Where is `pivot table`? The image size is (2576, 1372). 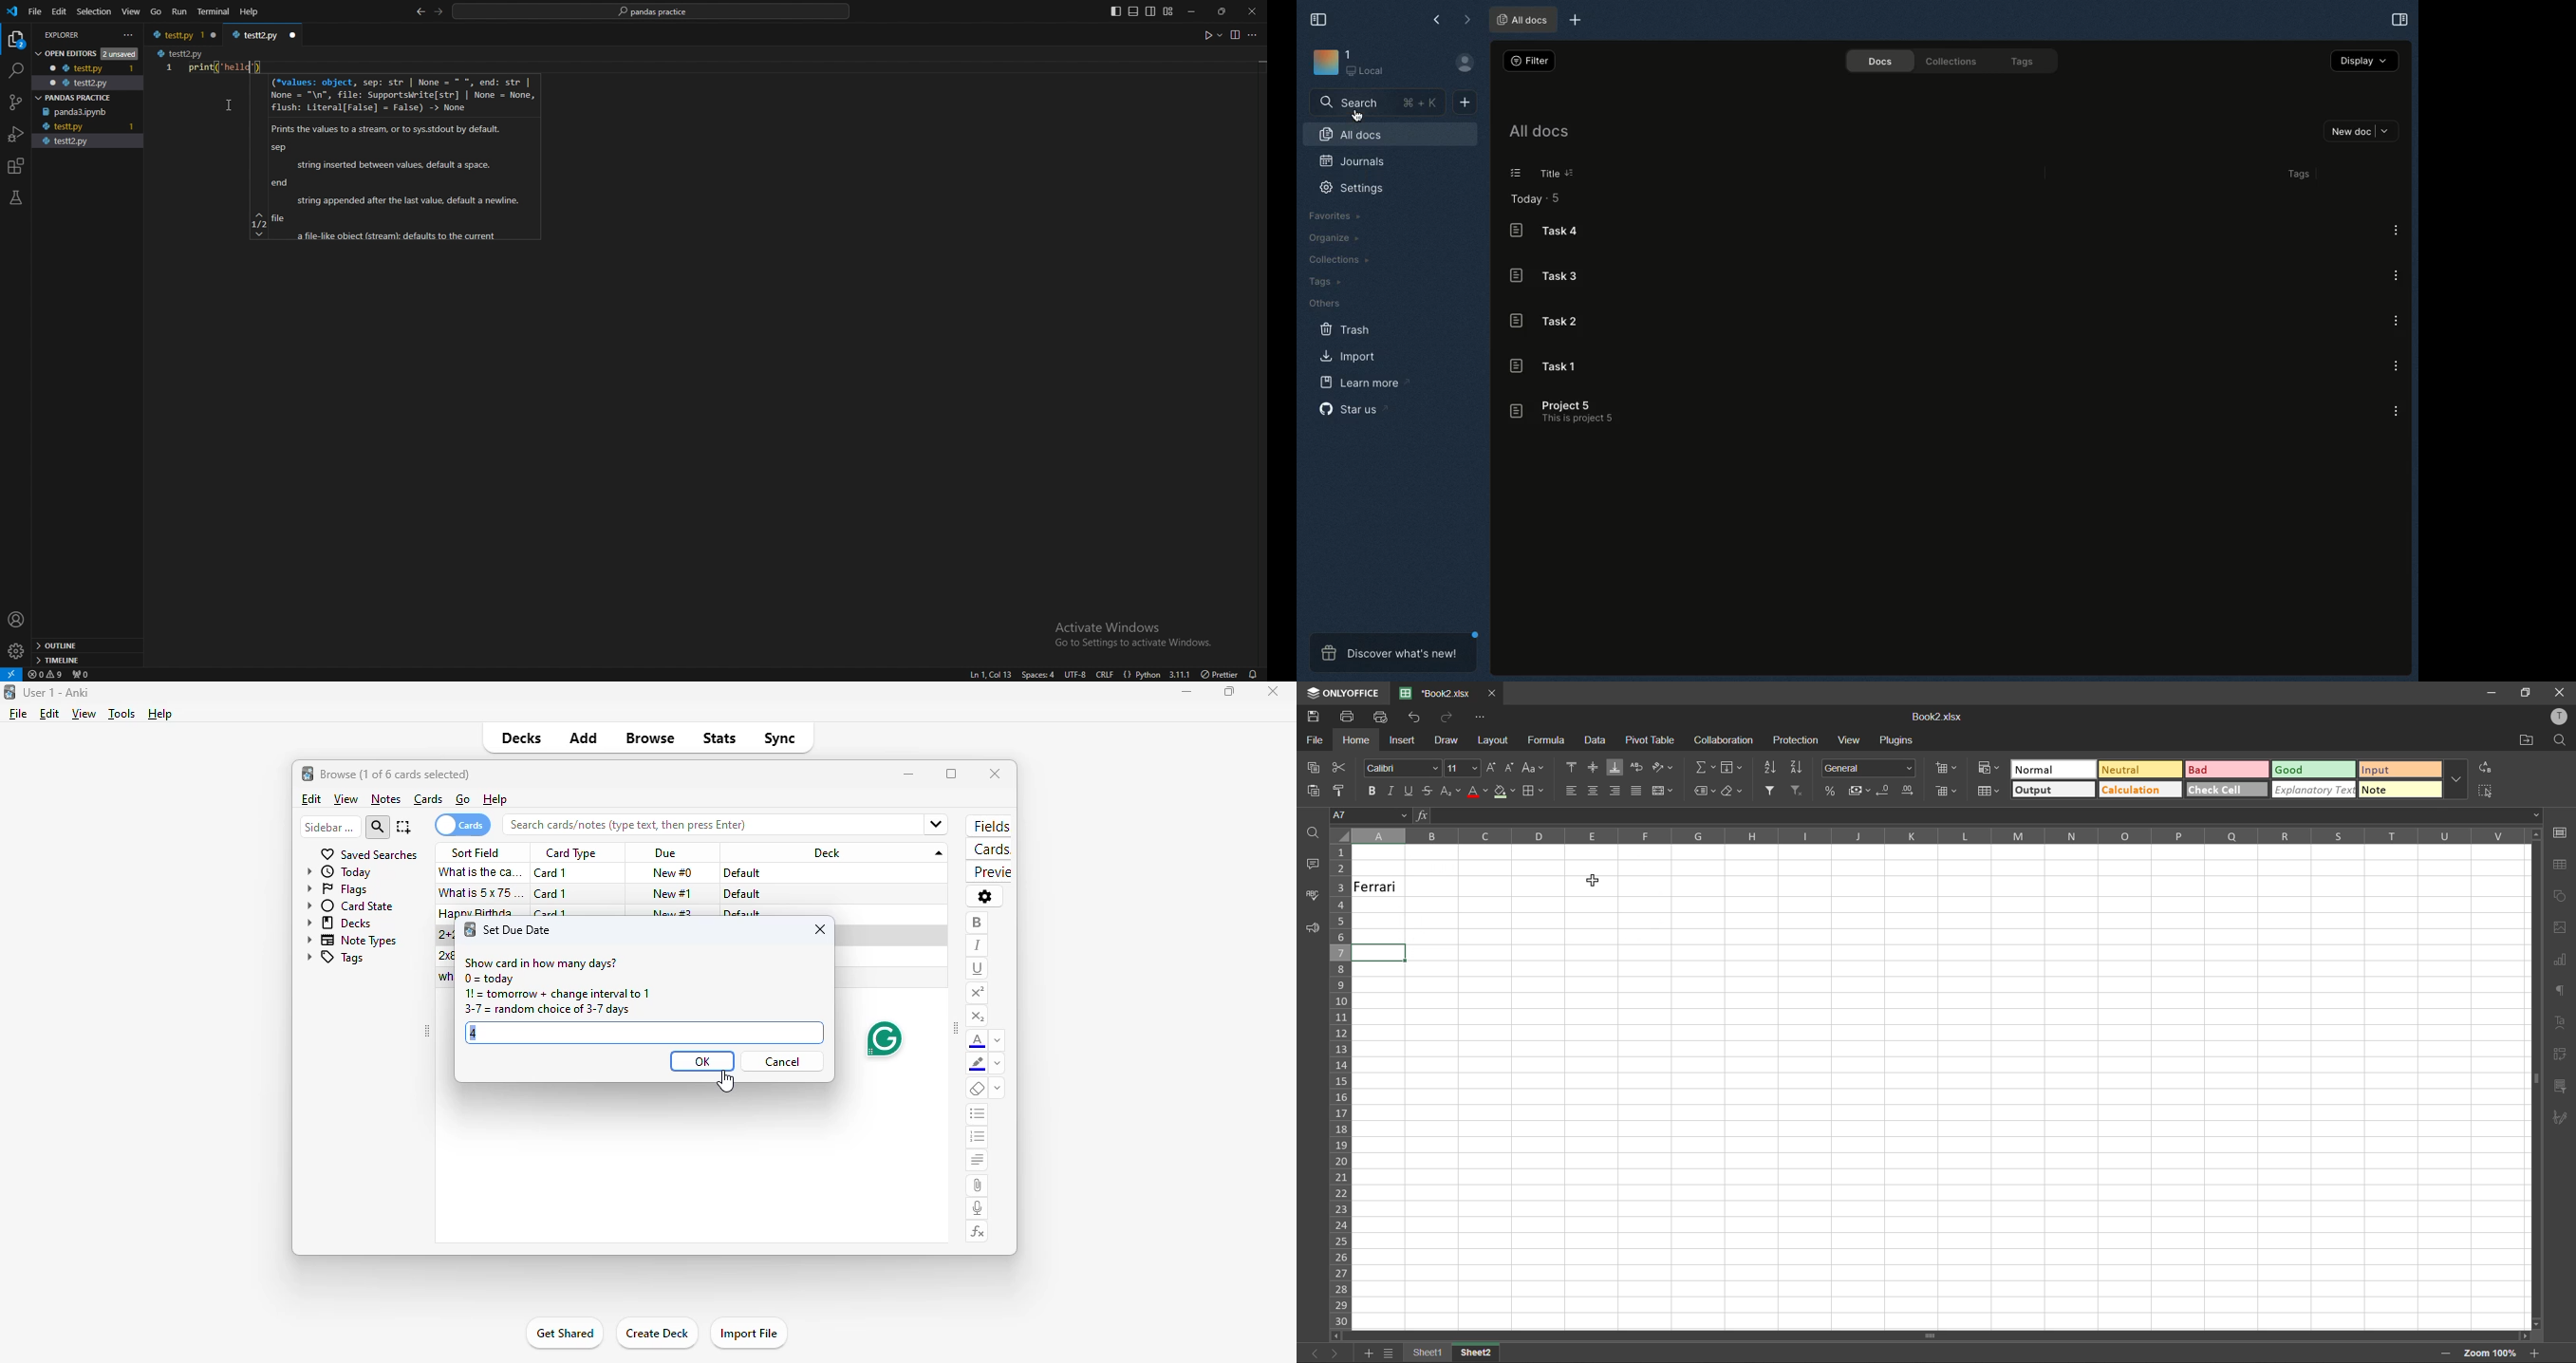 pivot table is located at coordinates (2560, 1056).